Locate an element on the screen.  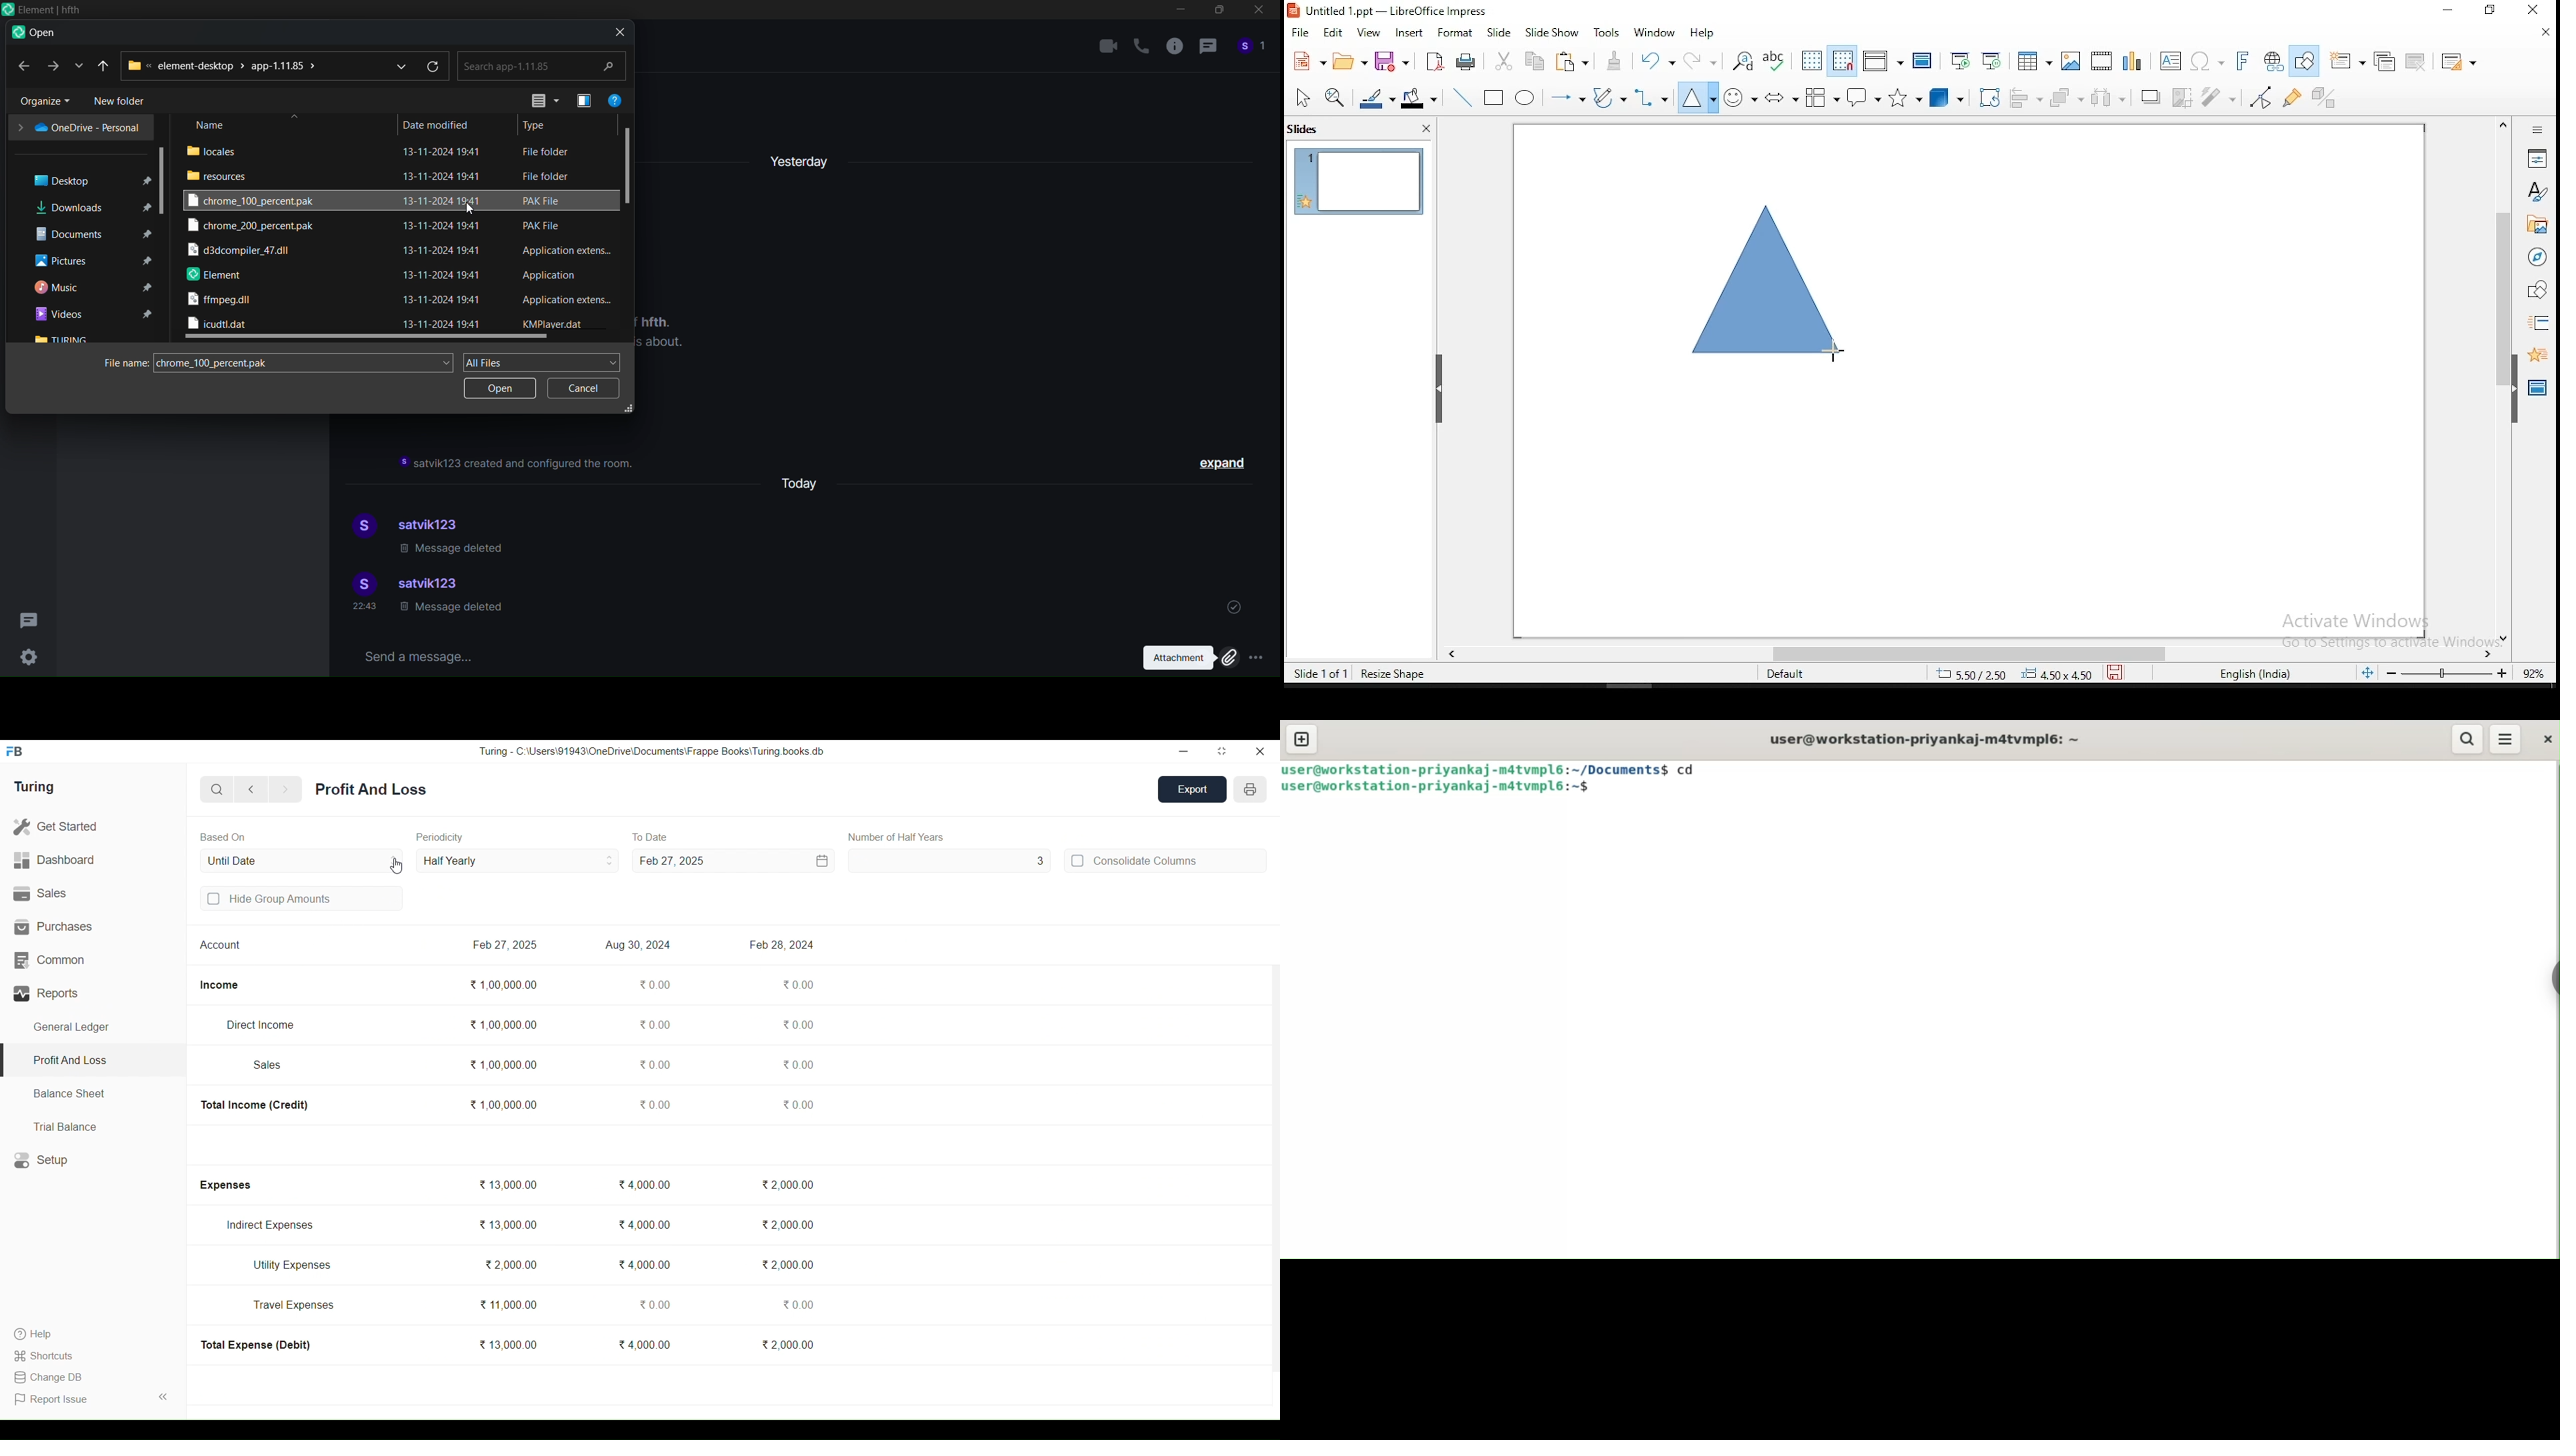
0.00 is located at coordinates (654, 985).